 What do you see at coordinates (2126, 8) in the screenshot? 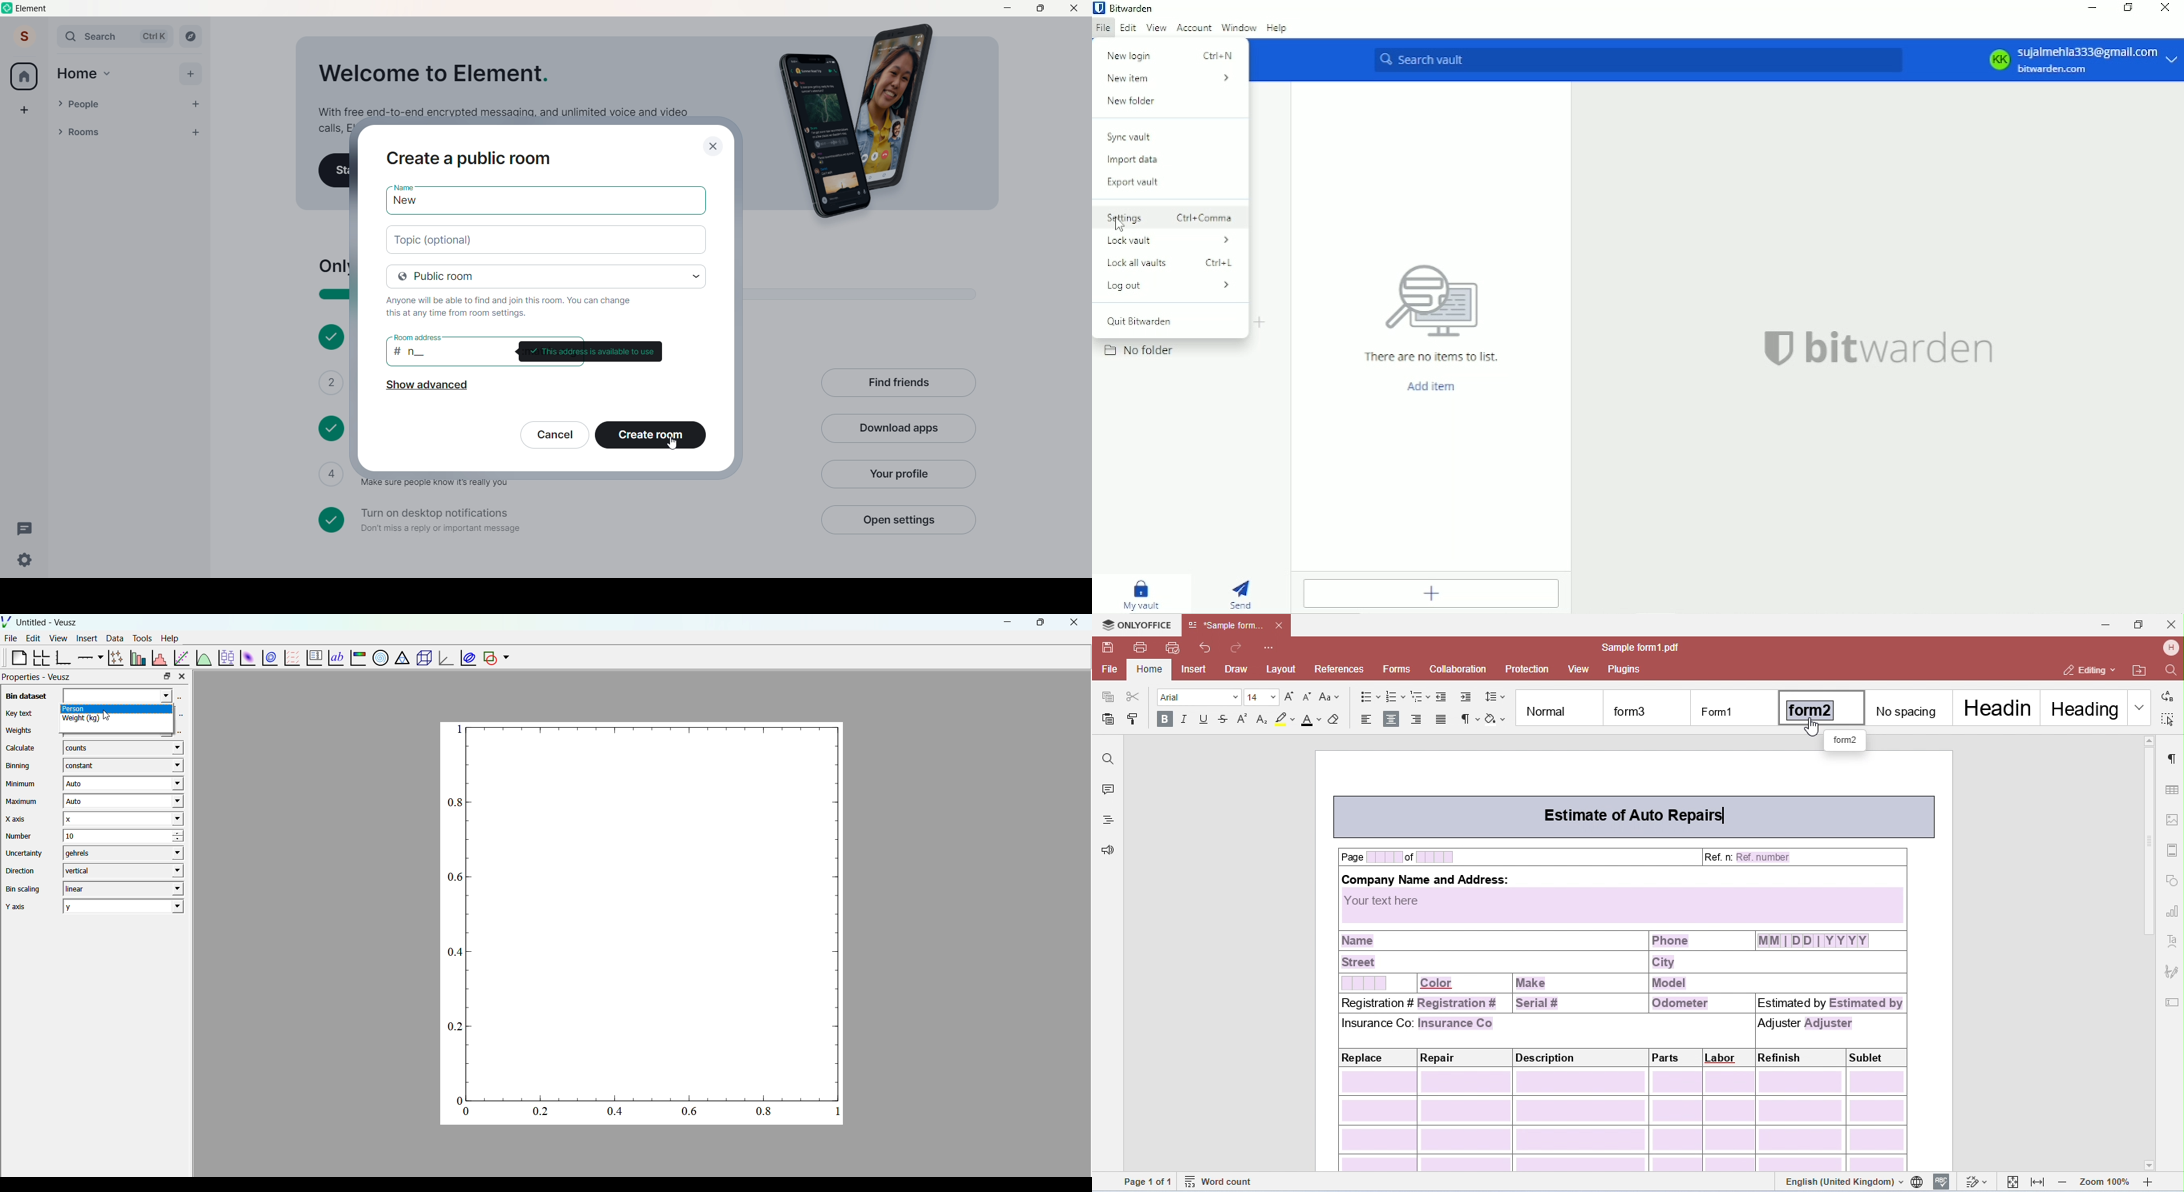
I see `Restore down` at bounding box center [2126, 8].